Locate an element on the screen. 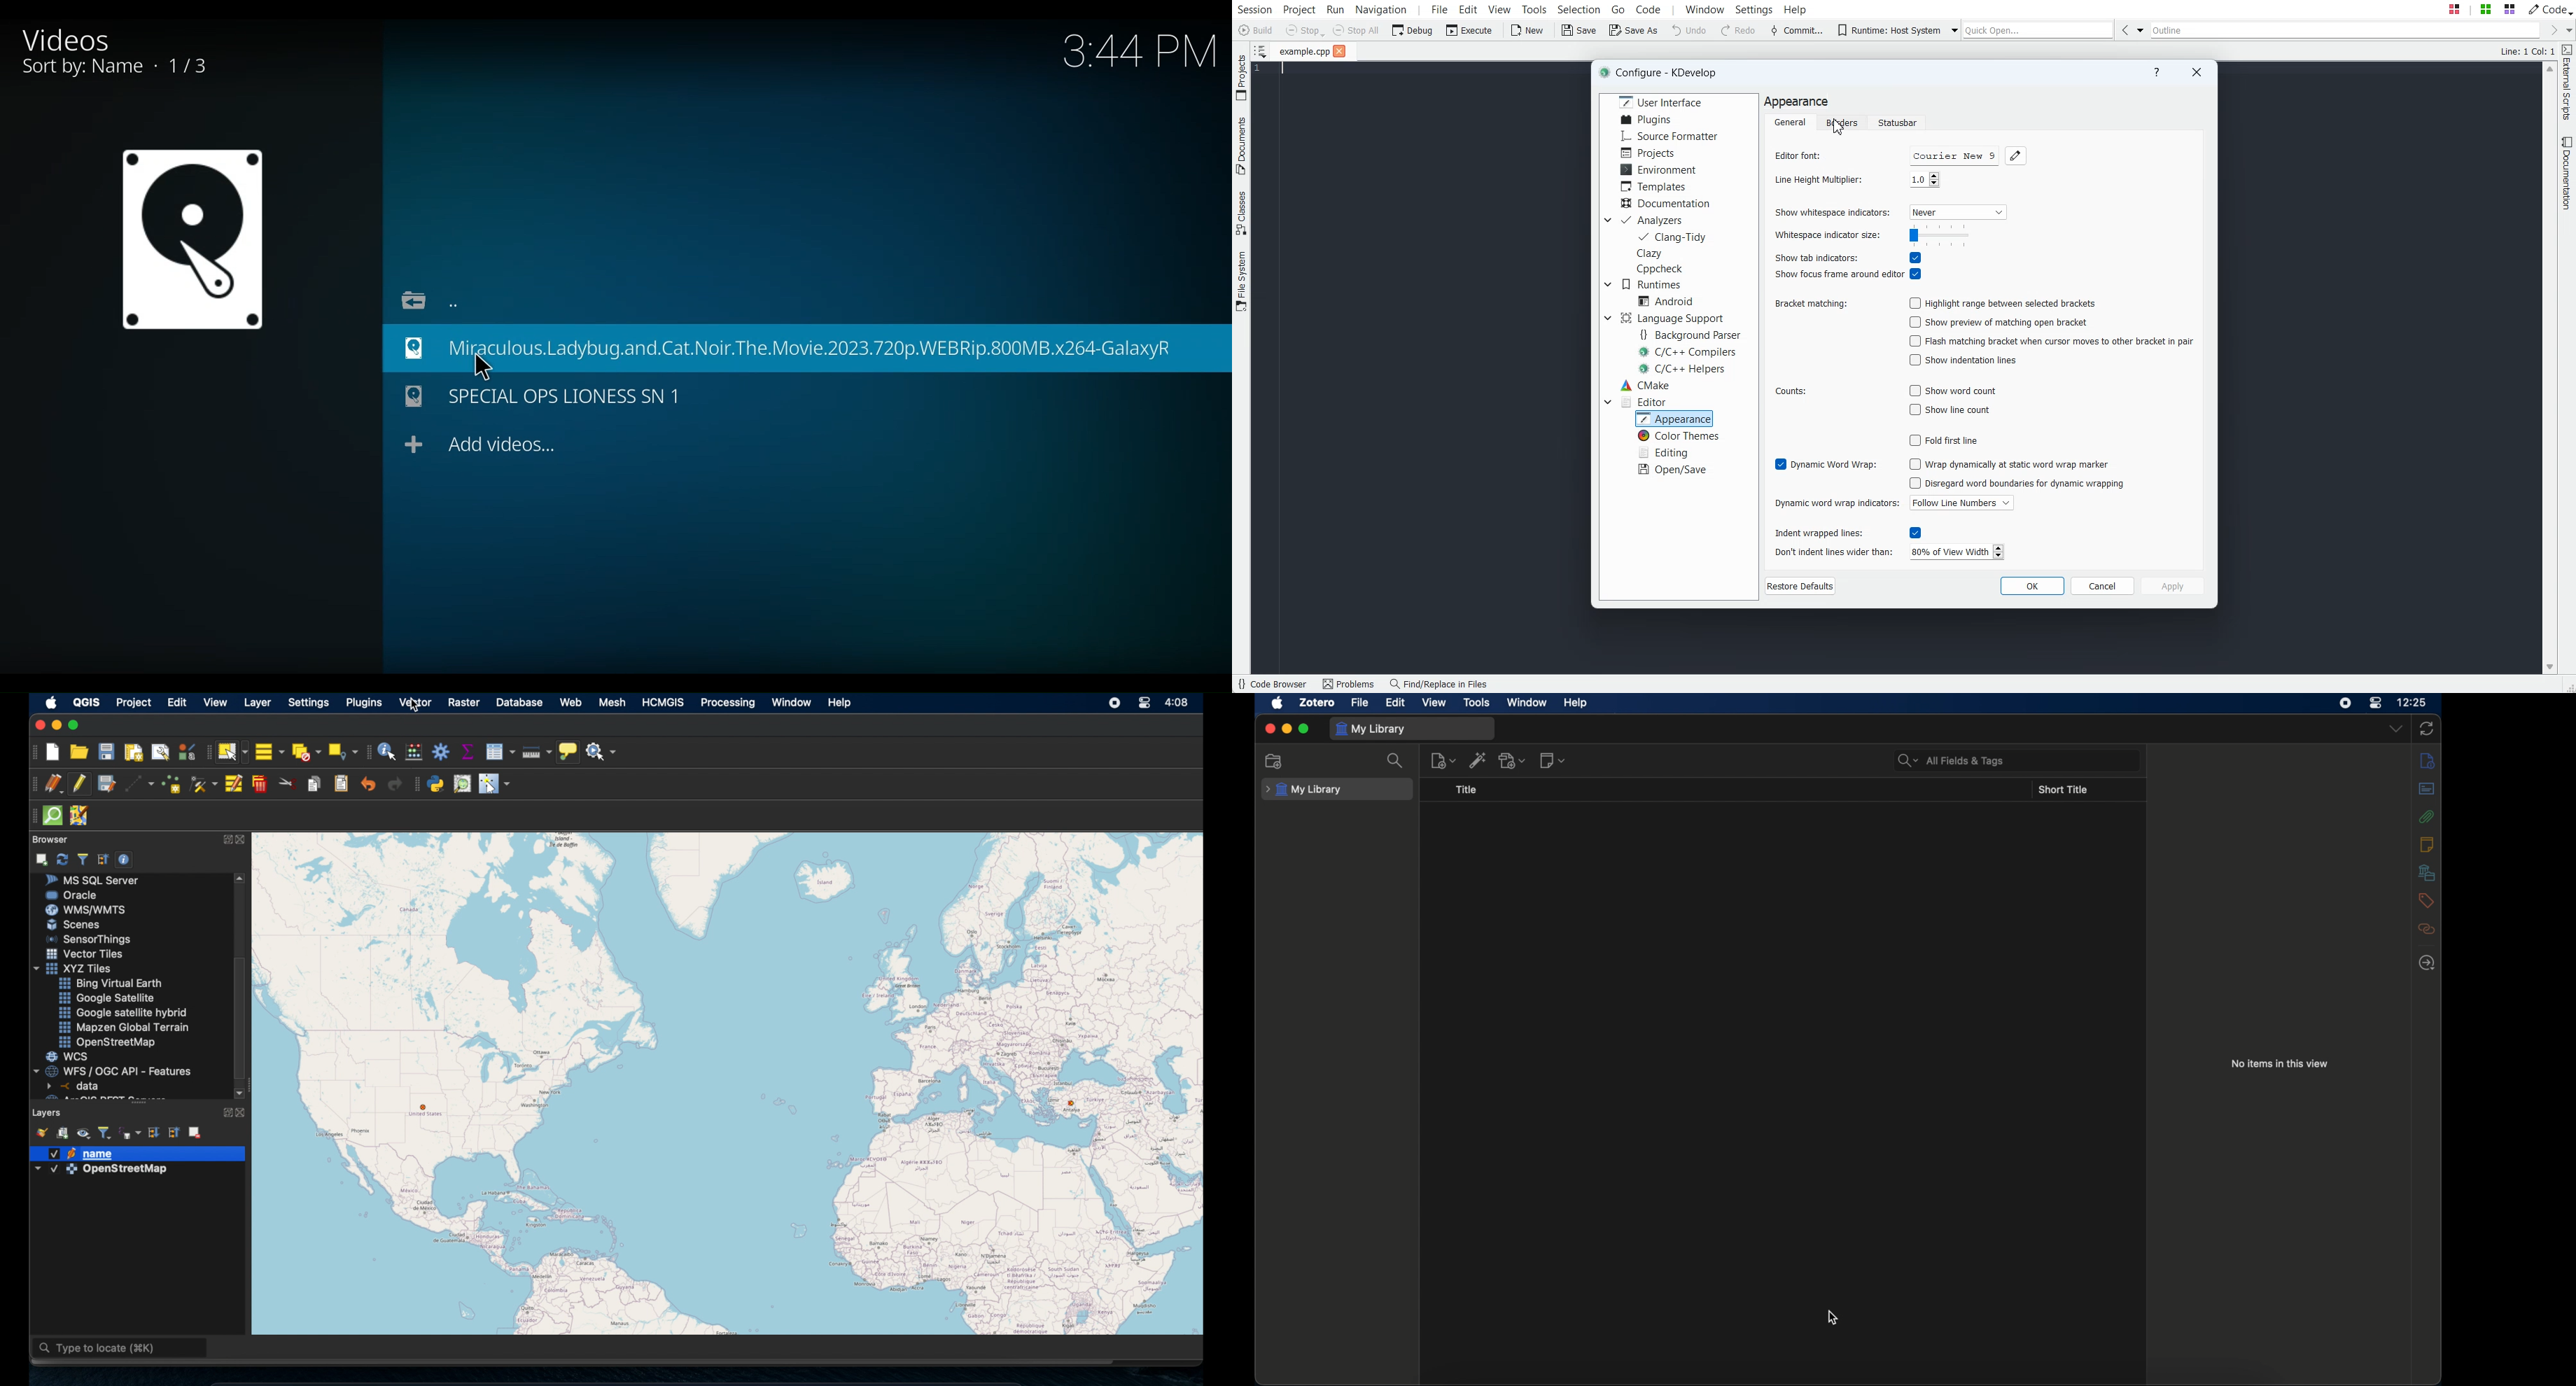  minimize is located at coordinates (1286, 728).